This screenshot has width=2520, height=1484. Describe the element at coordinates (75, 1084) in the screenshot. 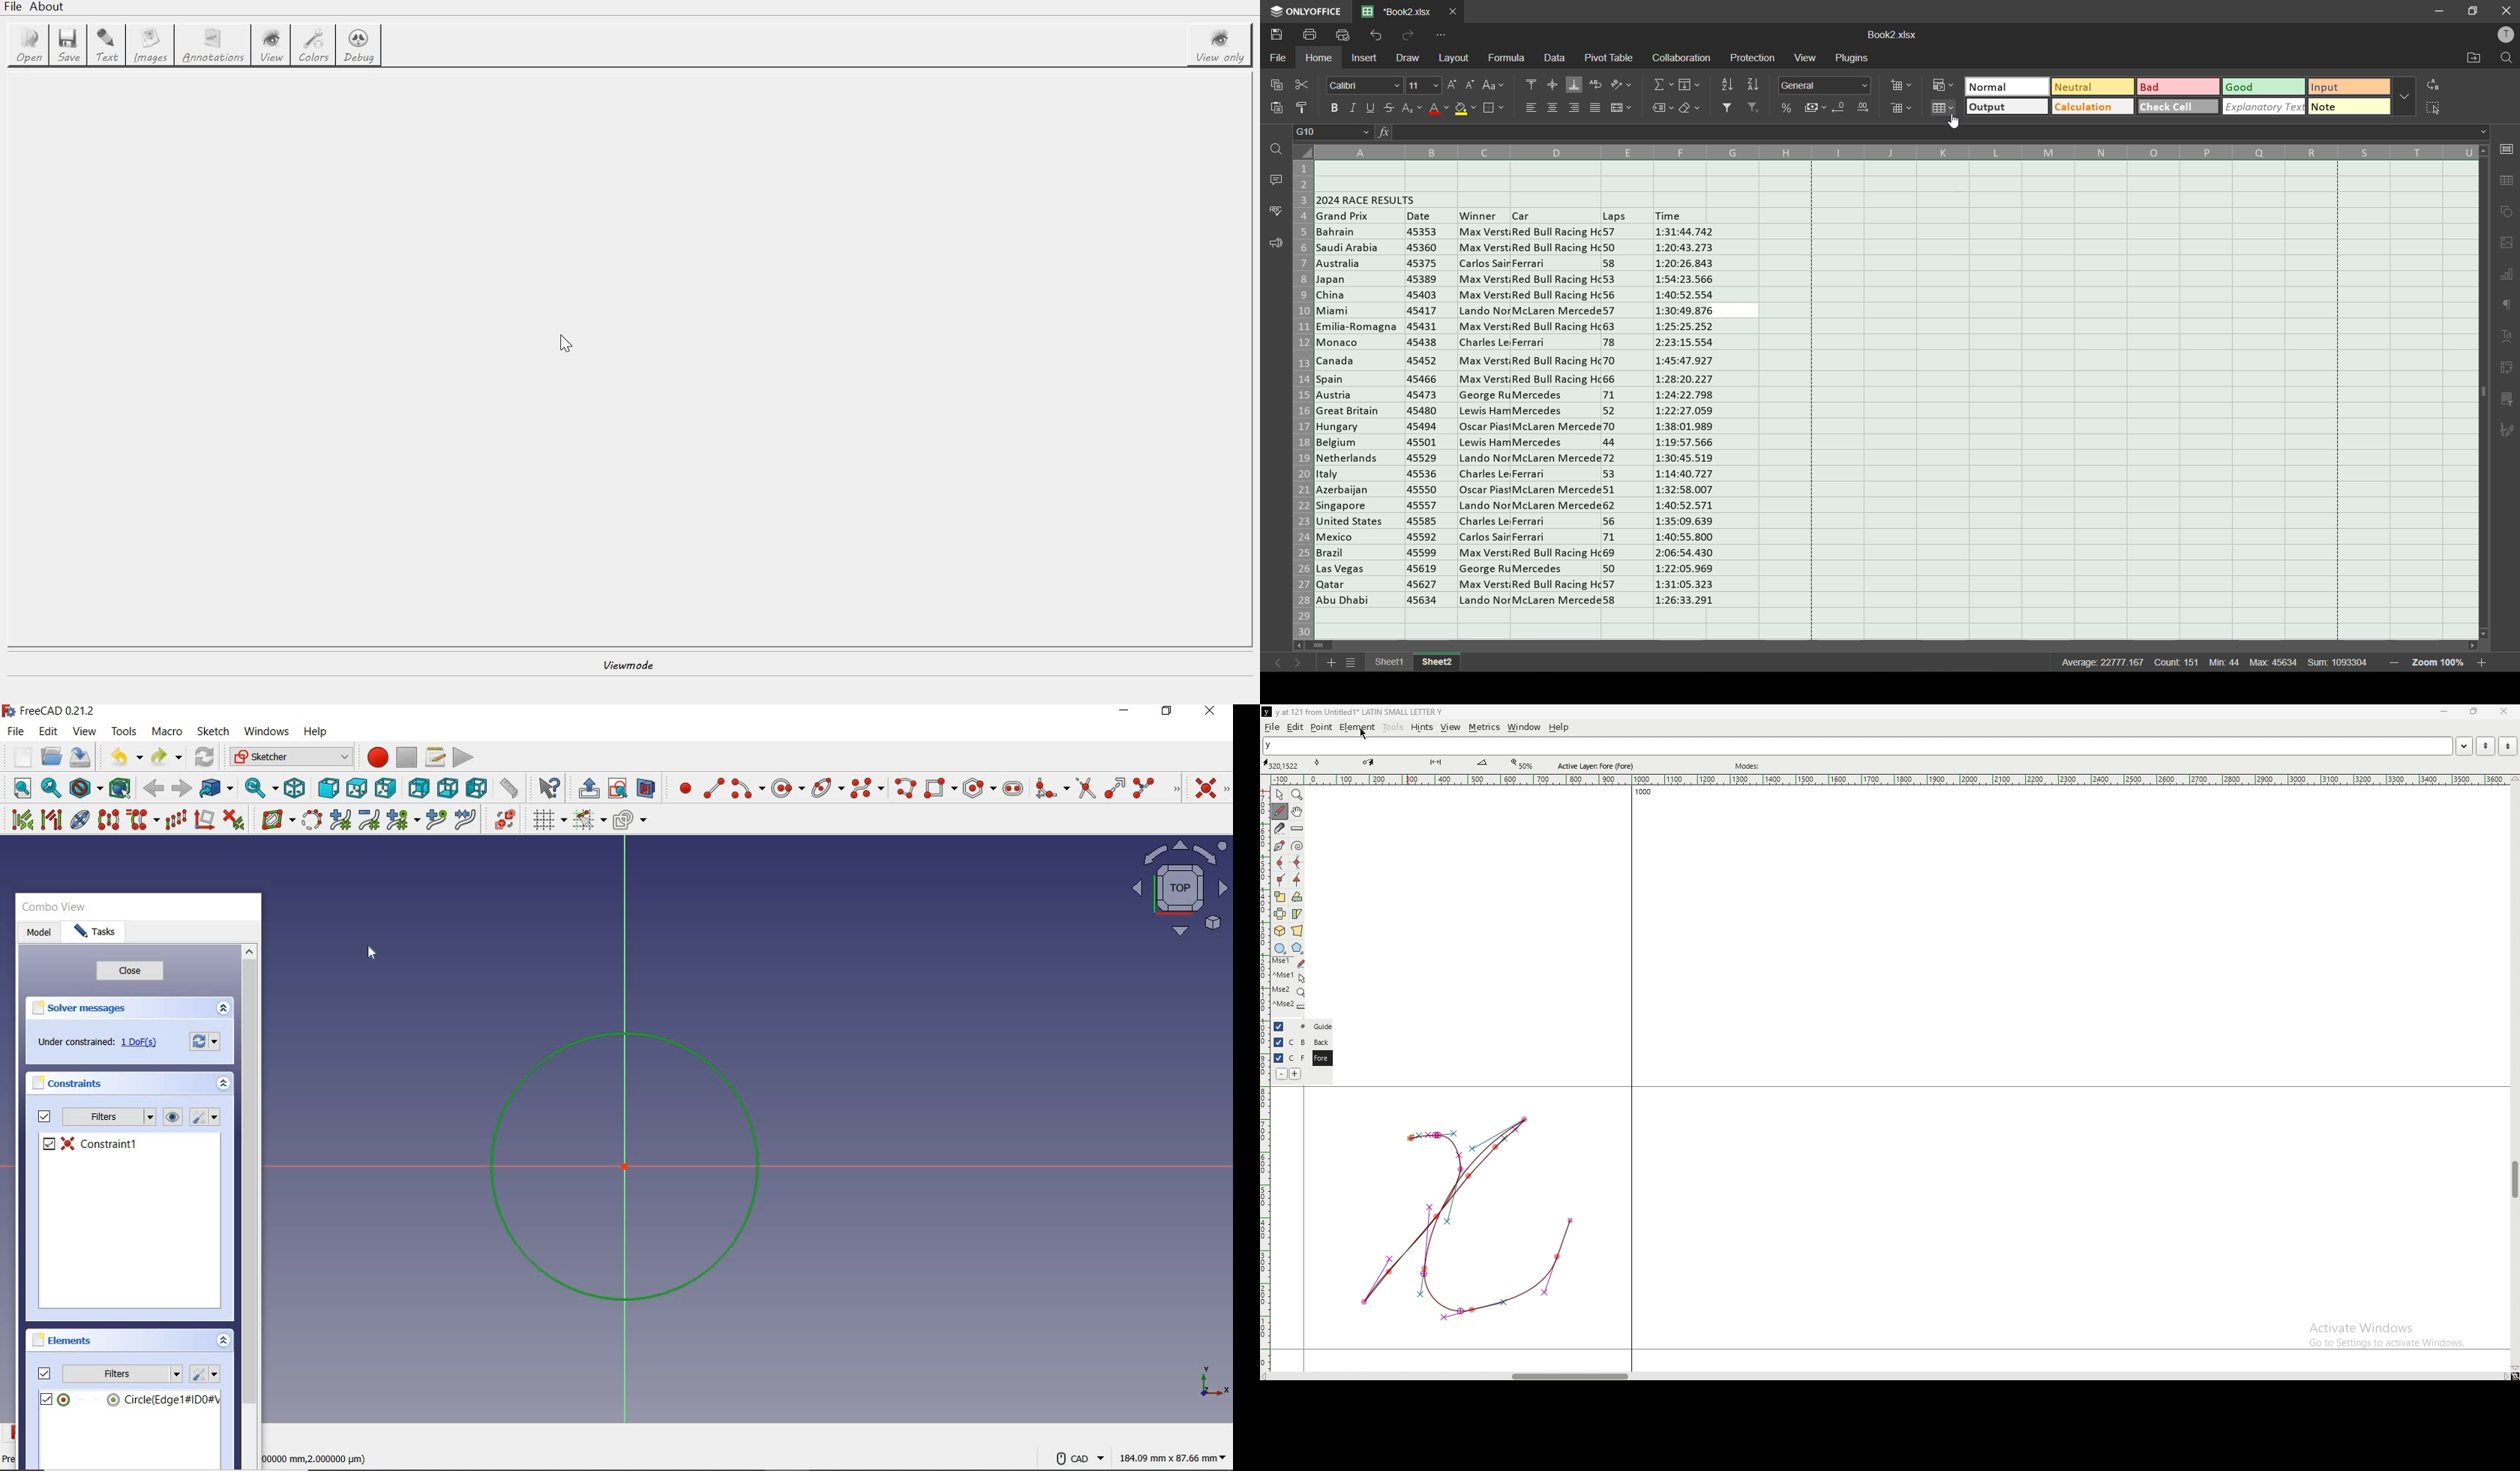

I see `constraints` at that location.